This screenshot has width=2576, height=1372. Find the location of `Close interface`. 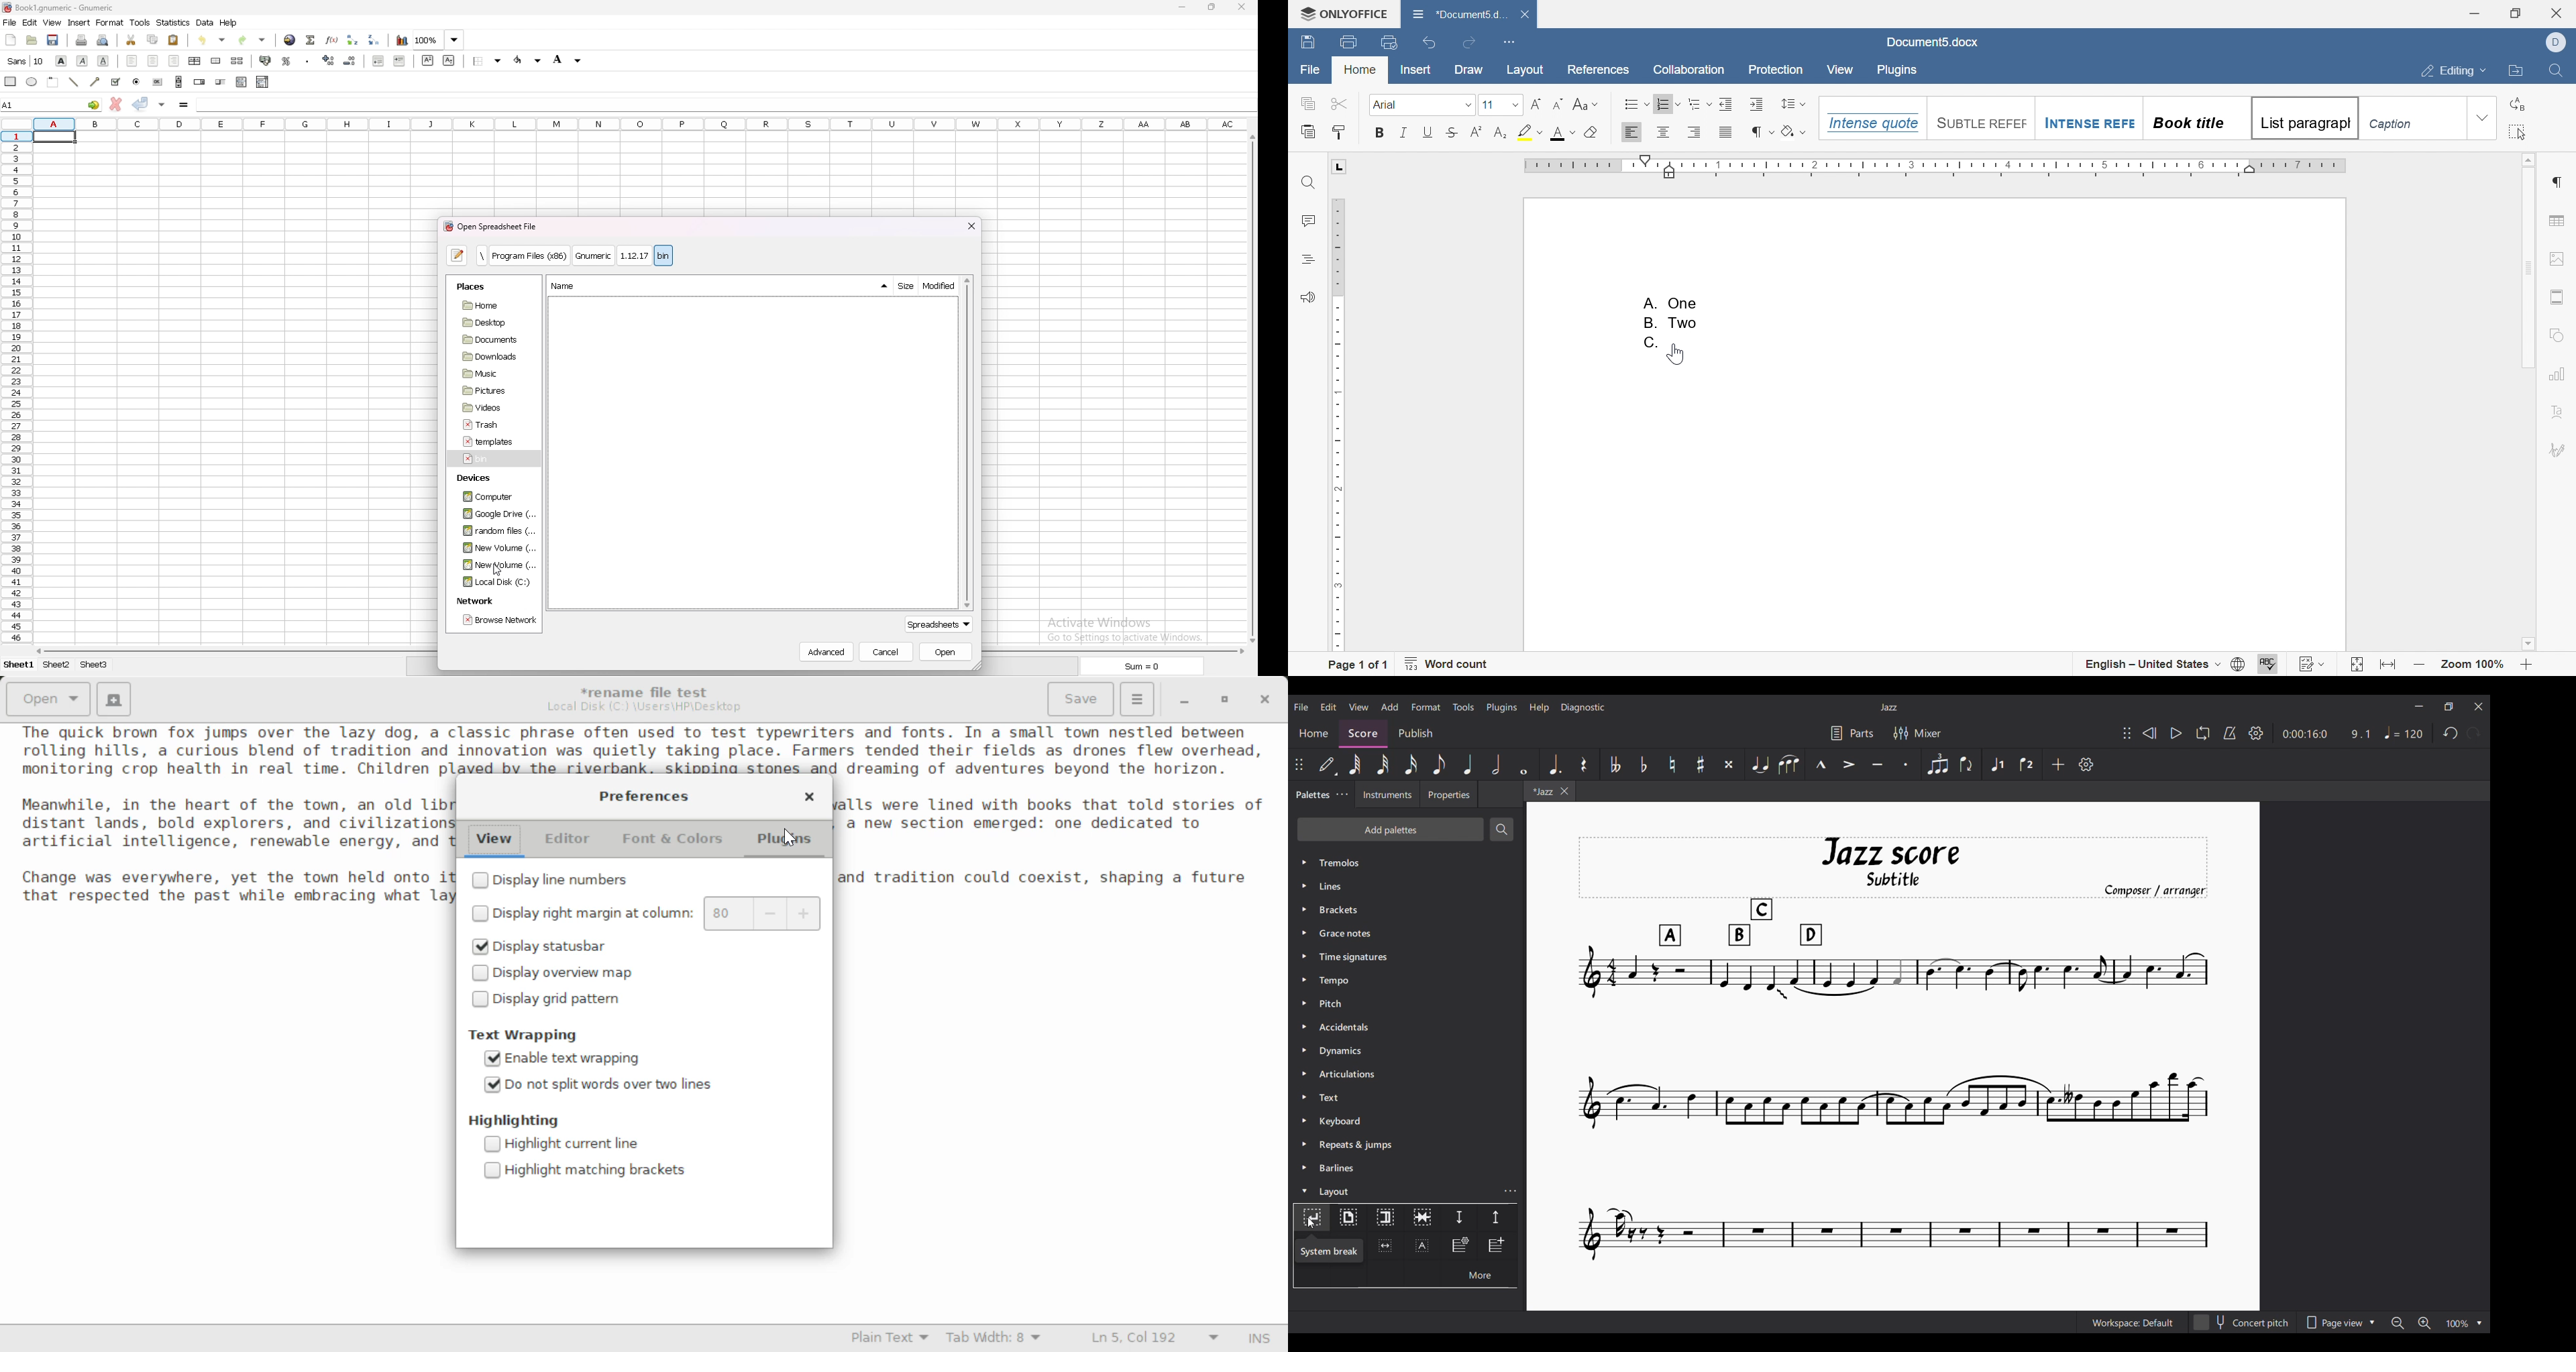

Close interface is located at coordinates (2478, 707).